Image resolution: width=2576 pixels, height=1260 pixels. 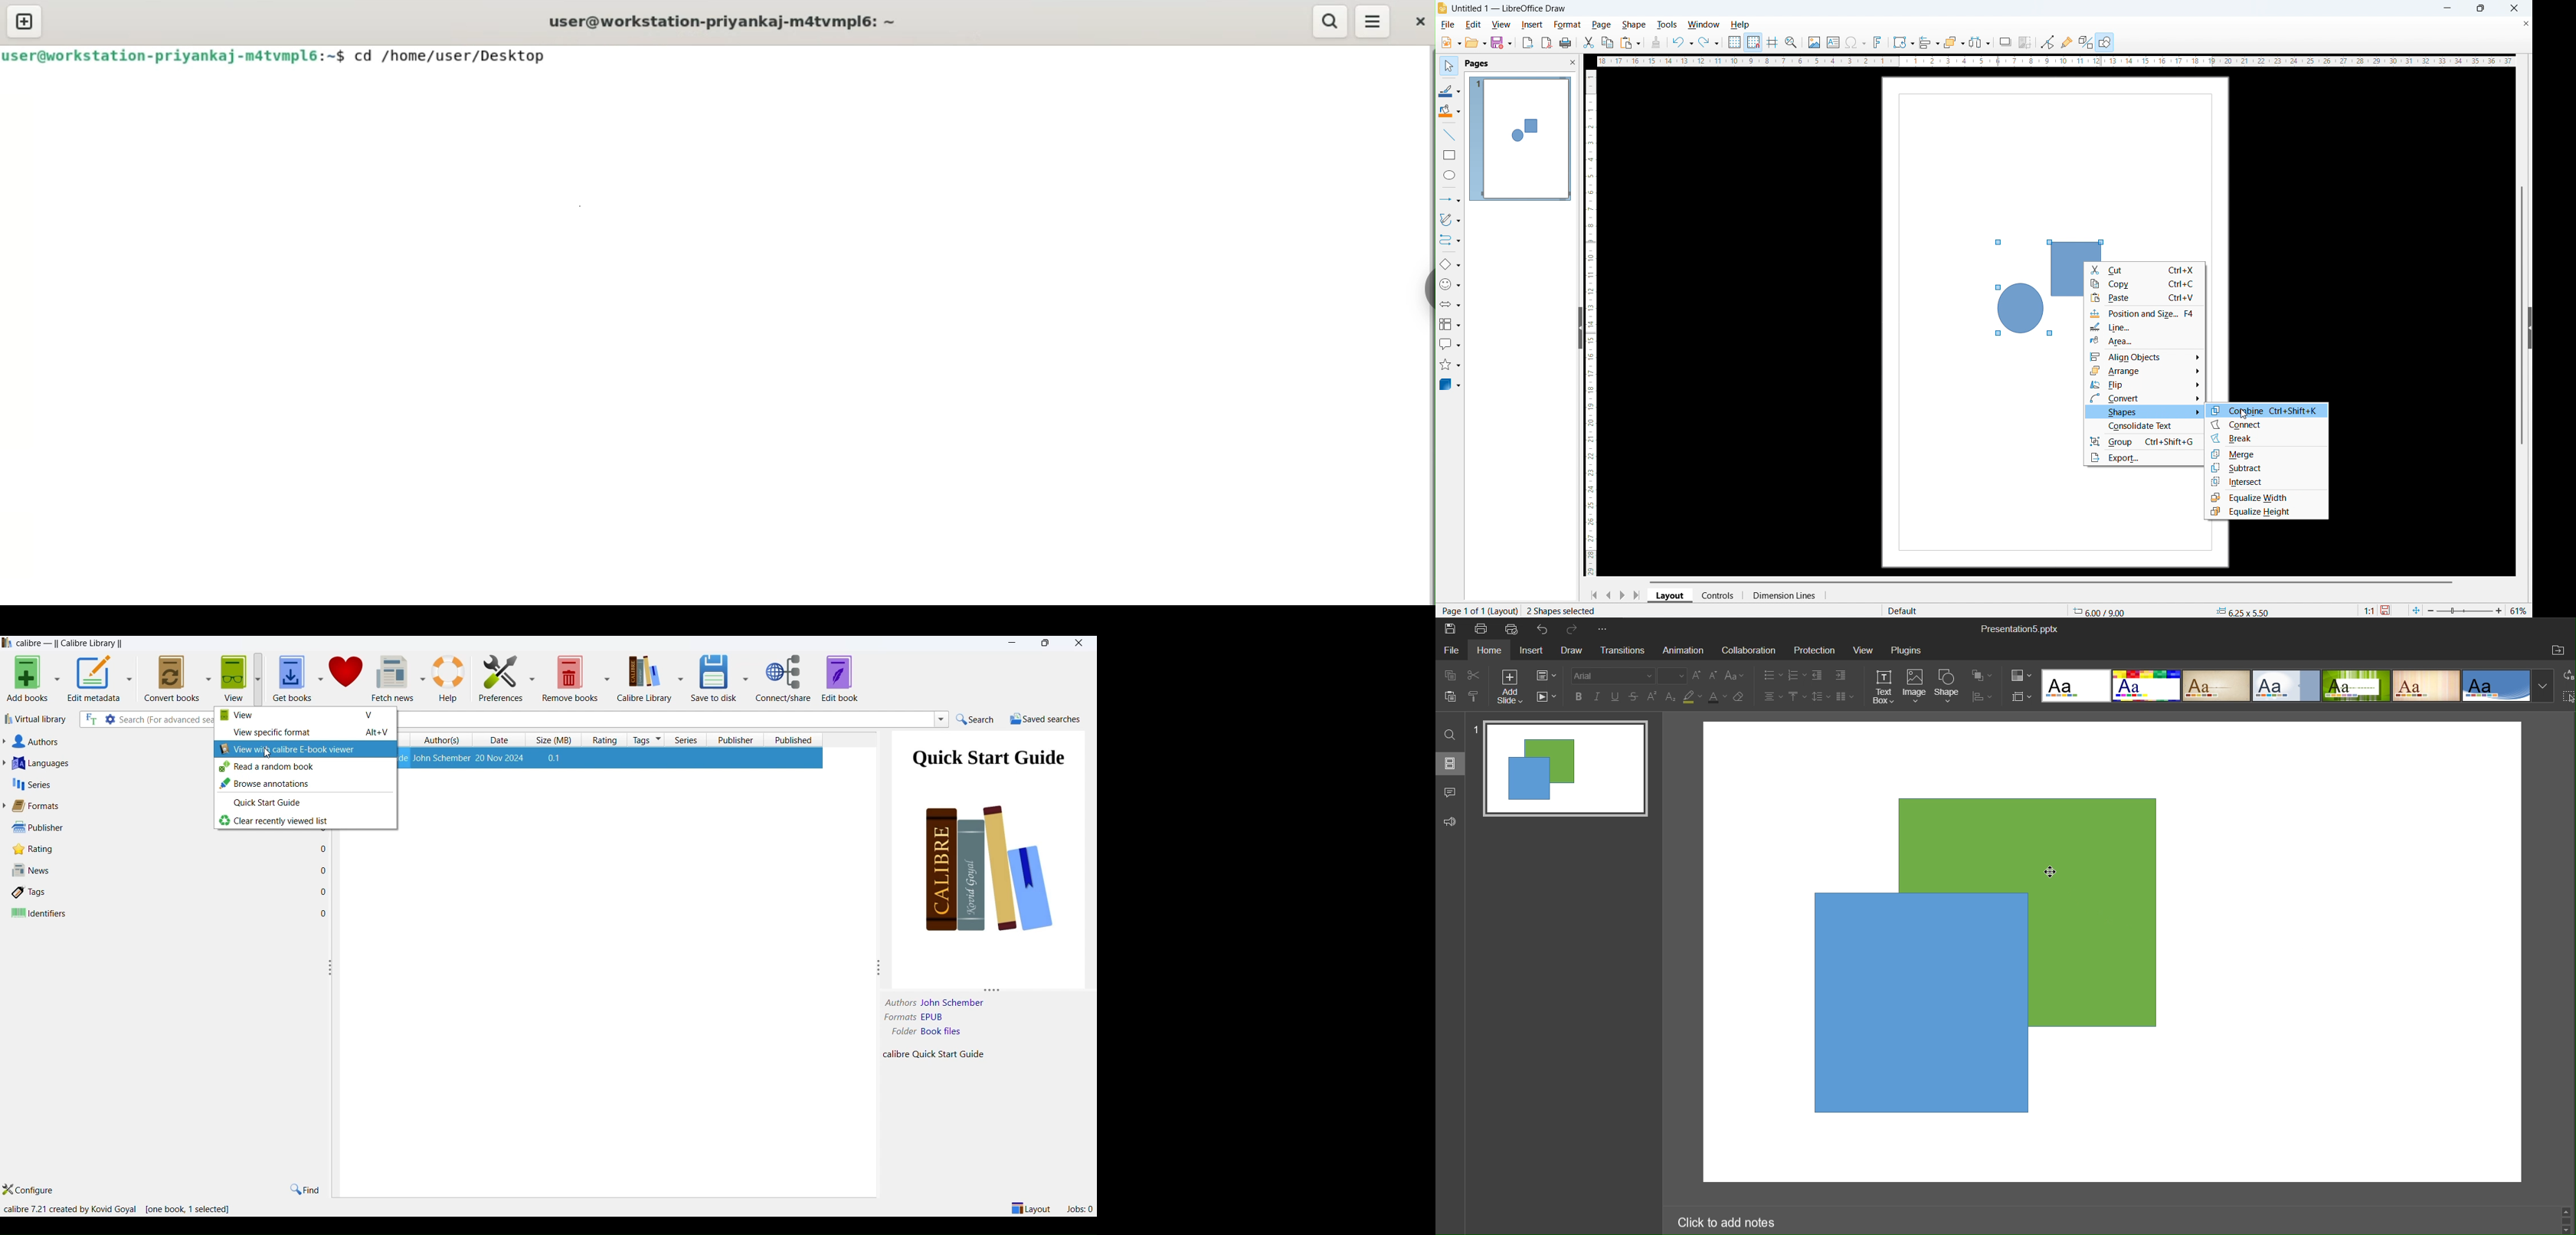 I want to click on maximize, so click(x=2483, y=9).